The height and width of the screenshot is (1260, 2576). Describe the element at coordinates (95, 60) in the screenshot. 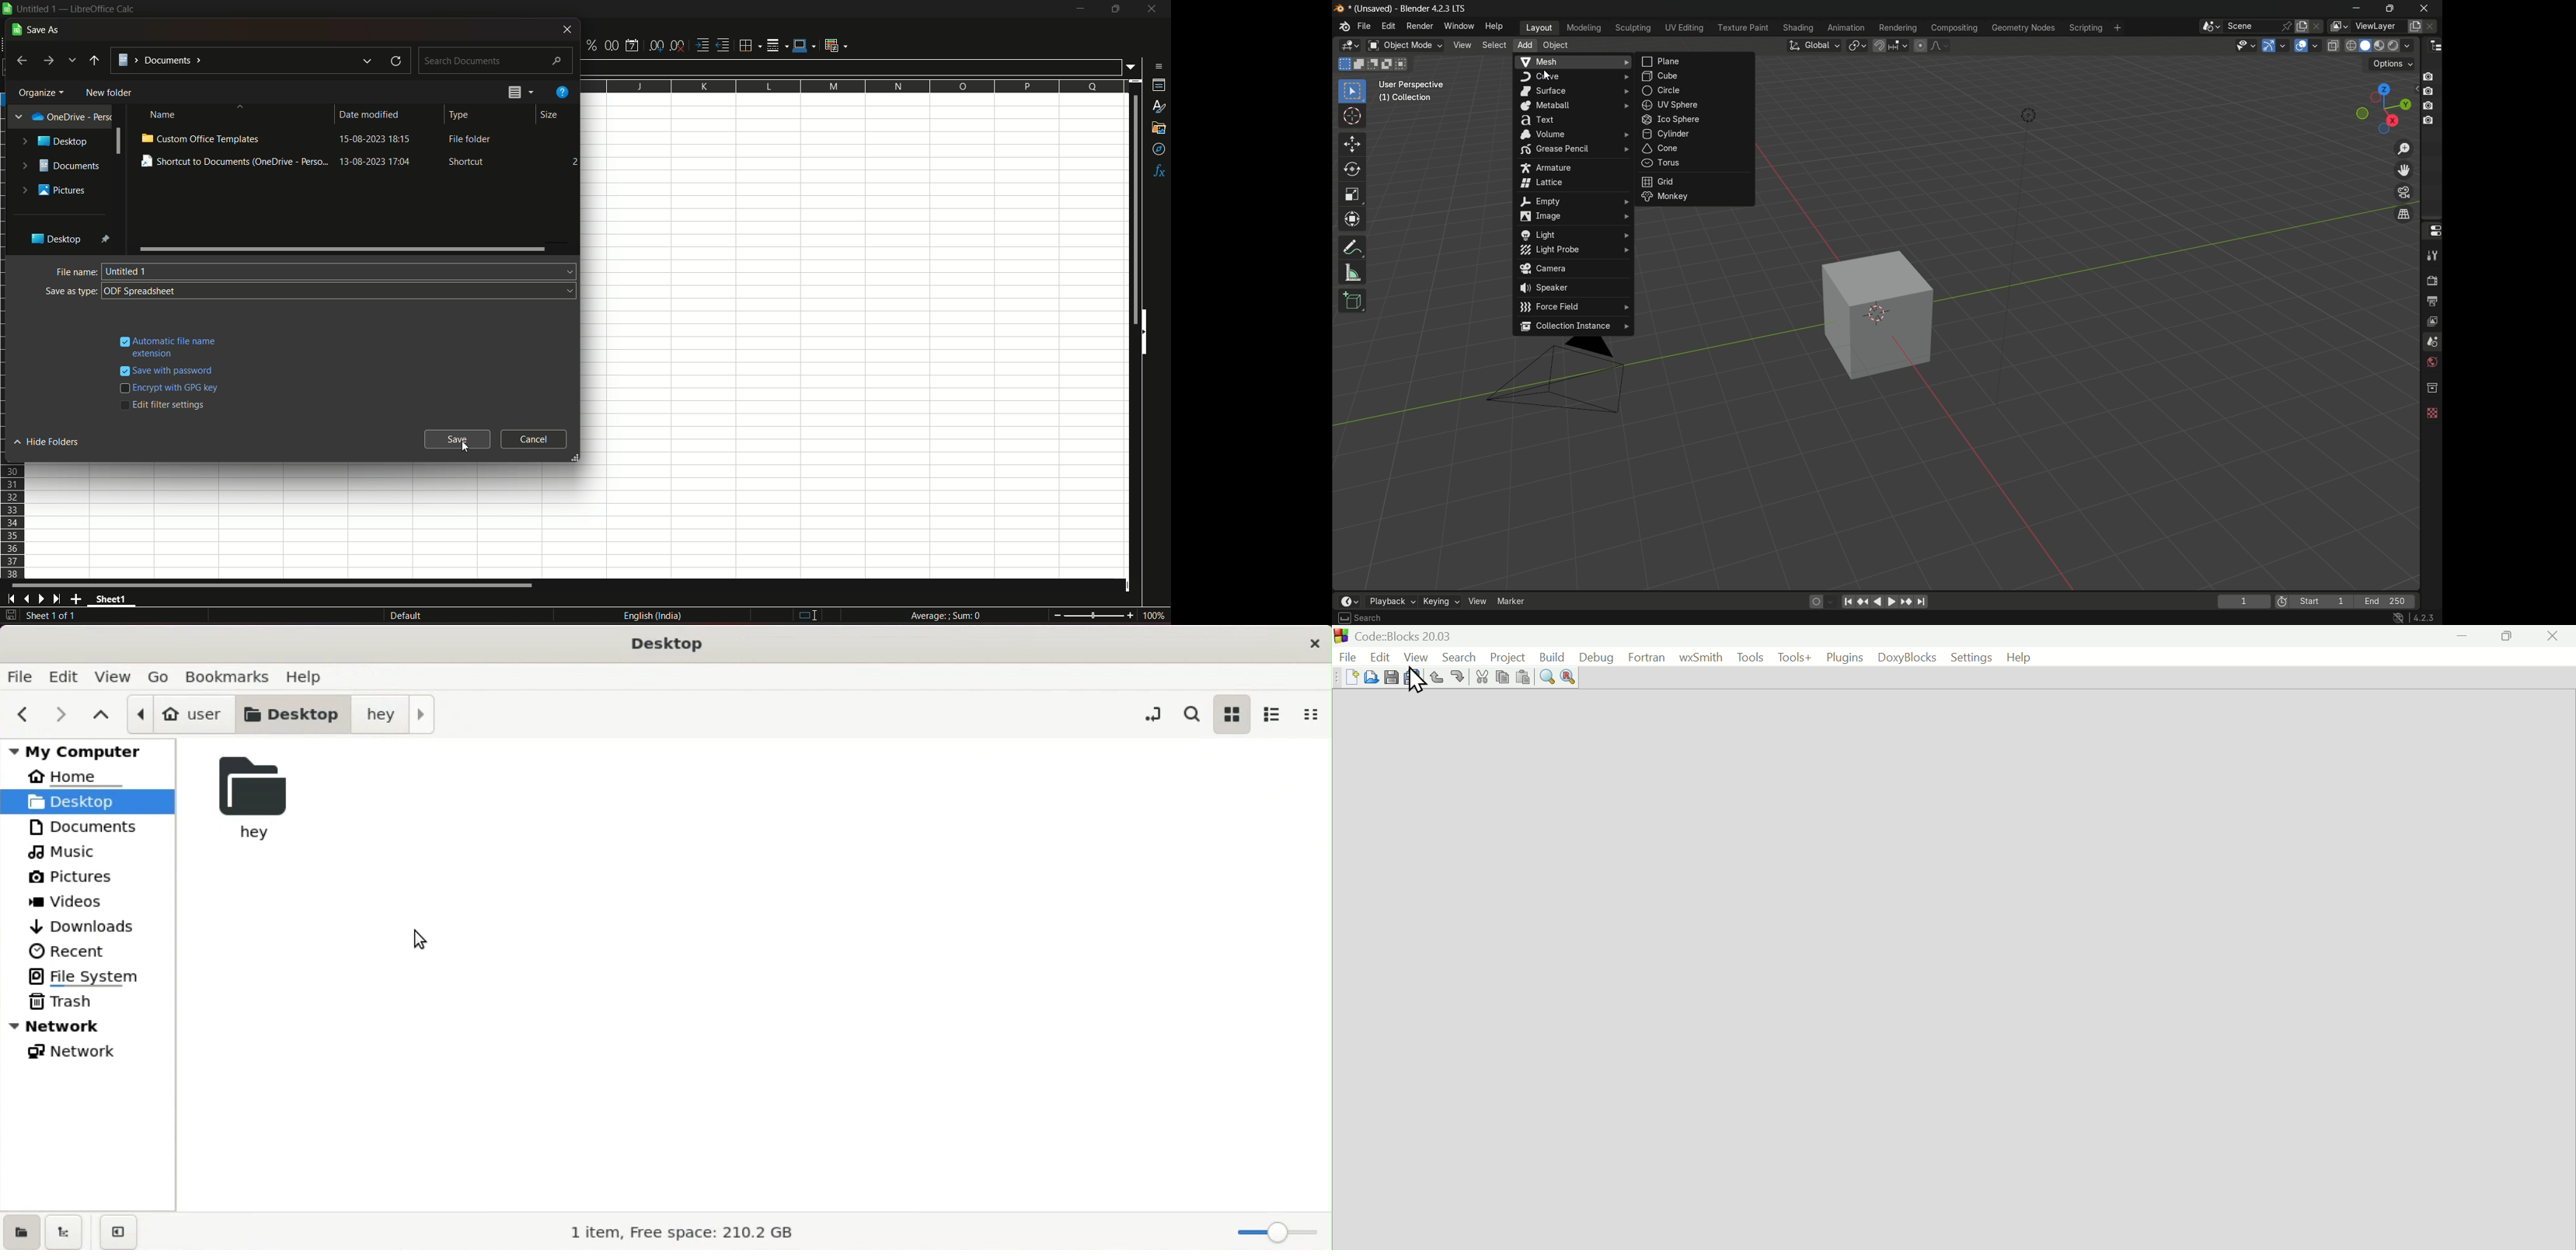

I see `directory path` at that location.